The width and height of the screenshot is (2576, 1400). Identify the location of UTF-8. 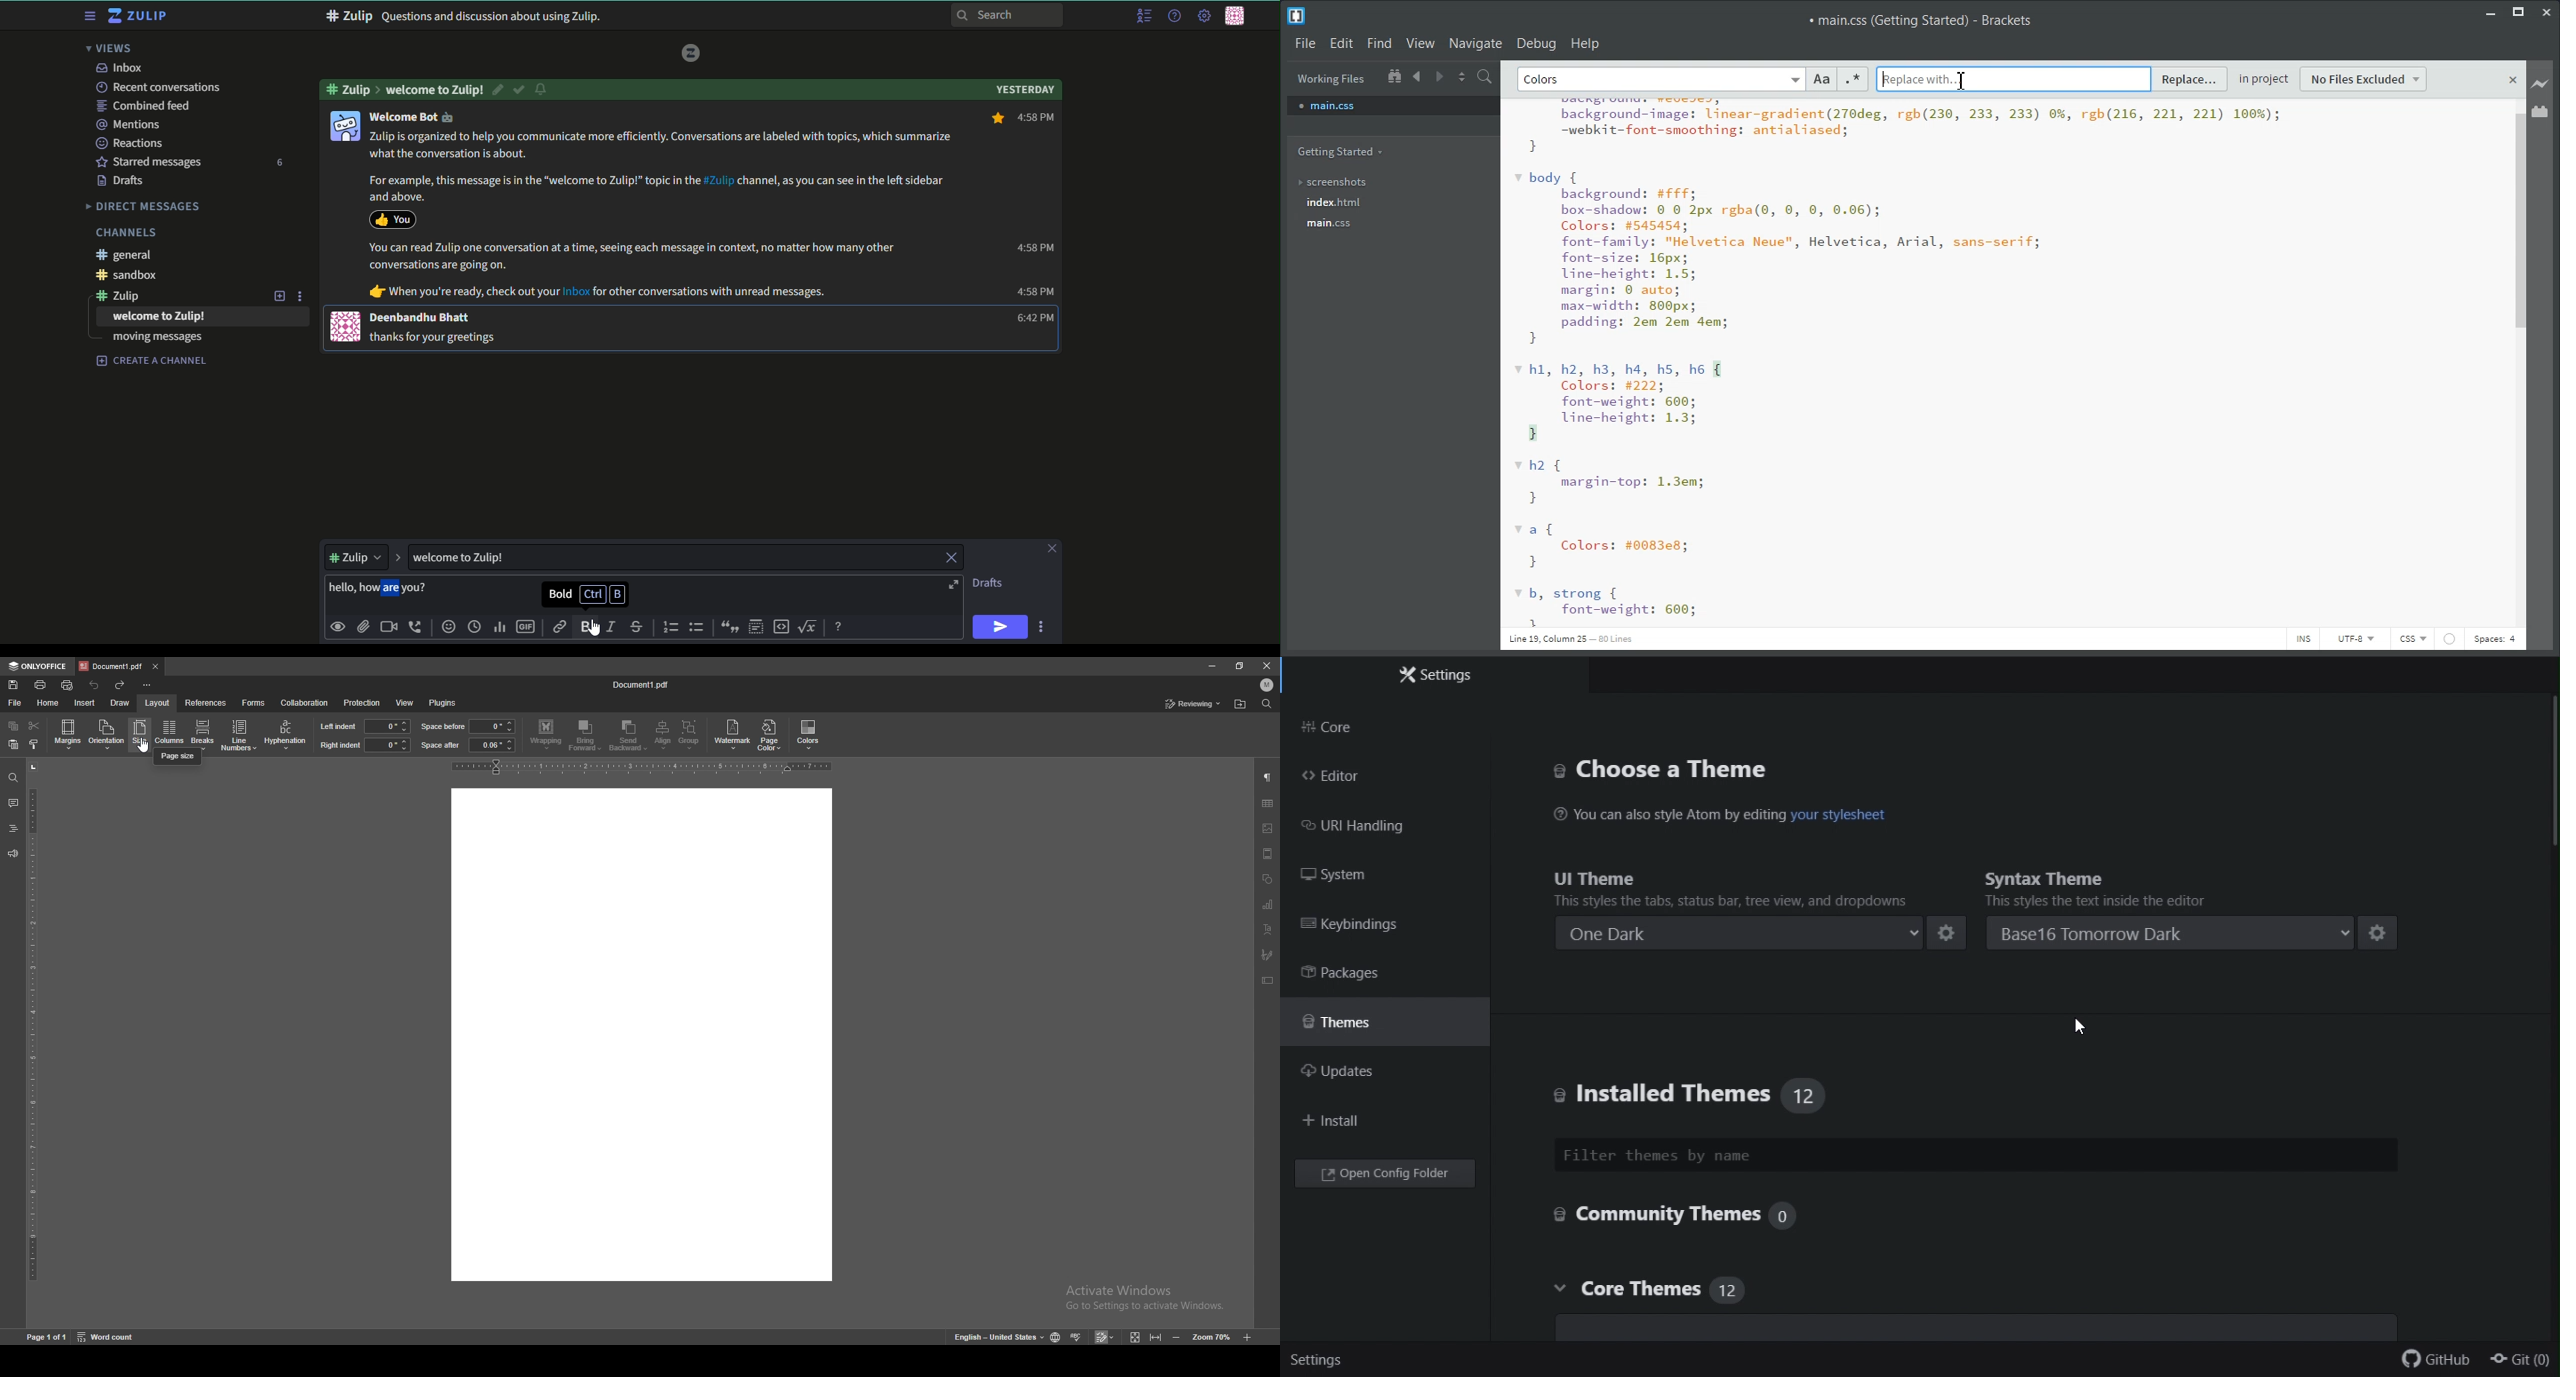
(2354, 639).